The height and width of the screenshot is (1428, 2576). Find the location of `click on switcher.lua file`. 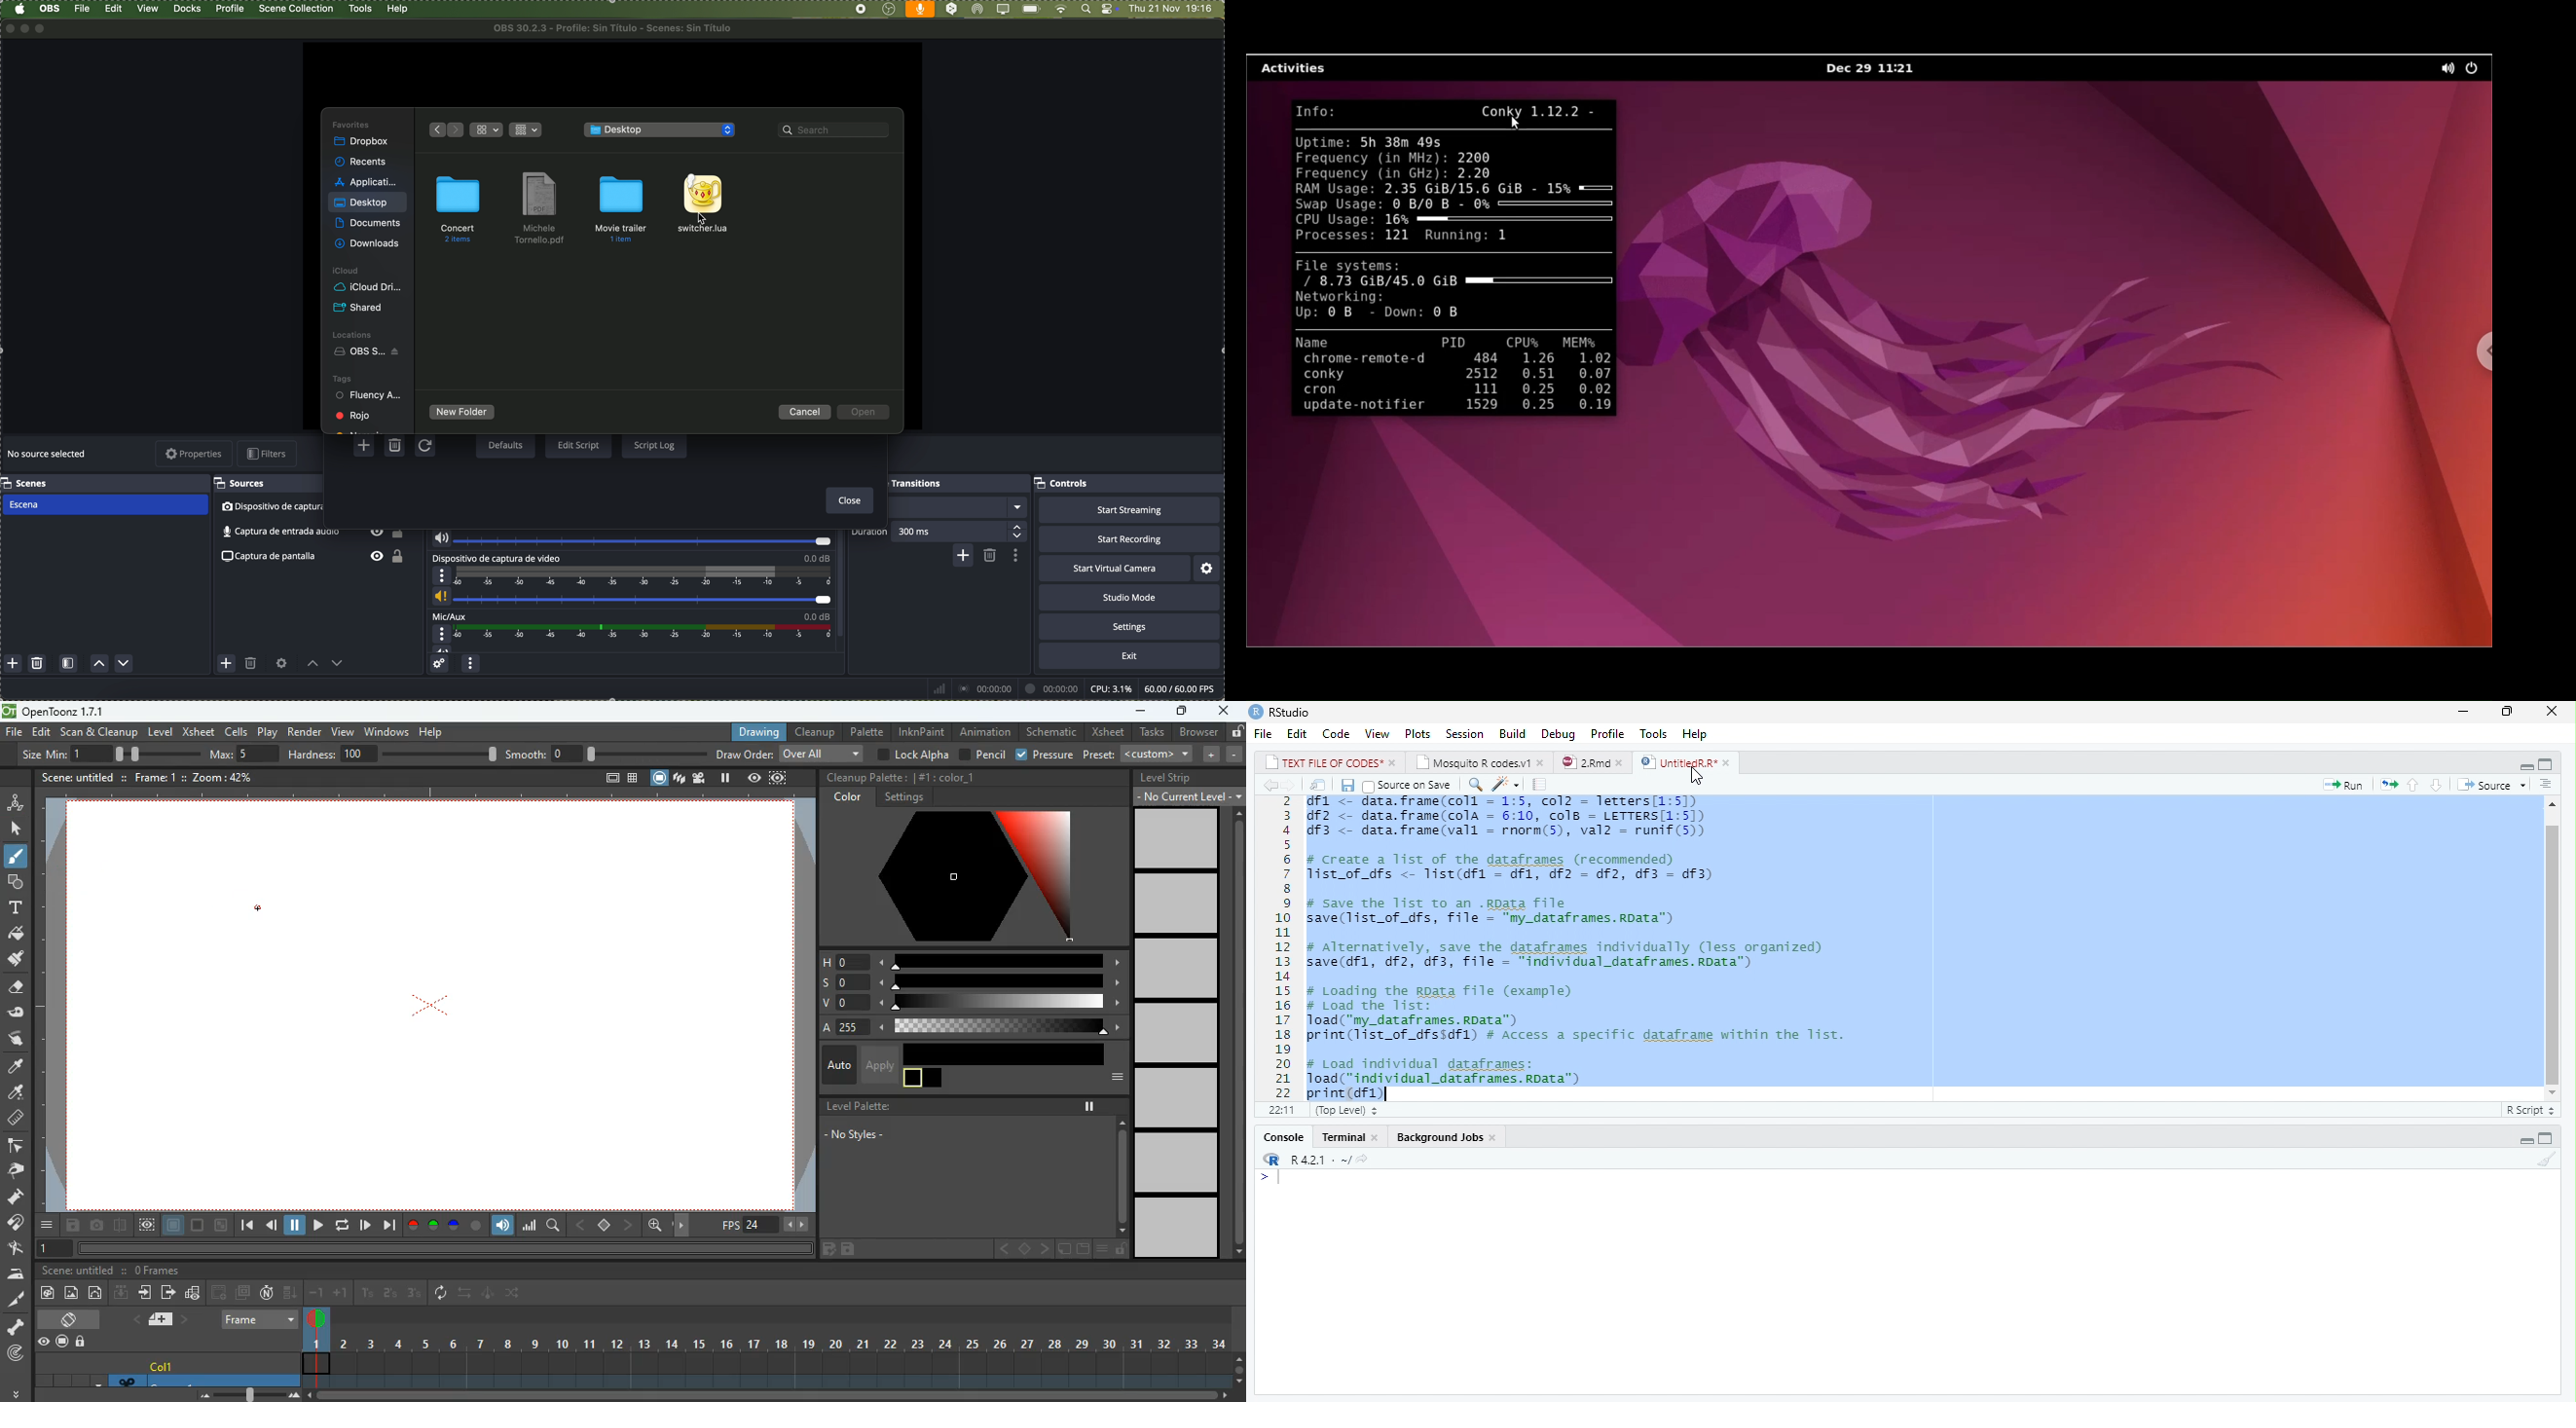

click on switcher.lua file is located at coordinates (704, 204).